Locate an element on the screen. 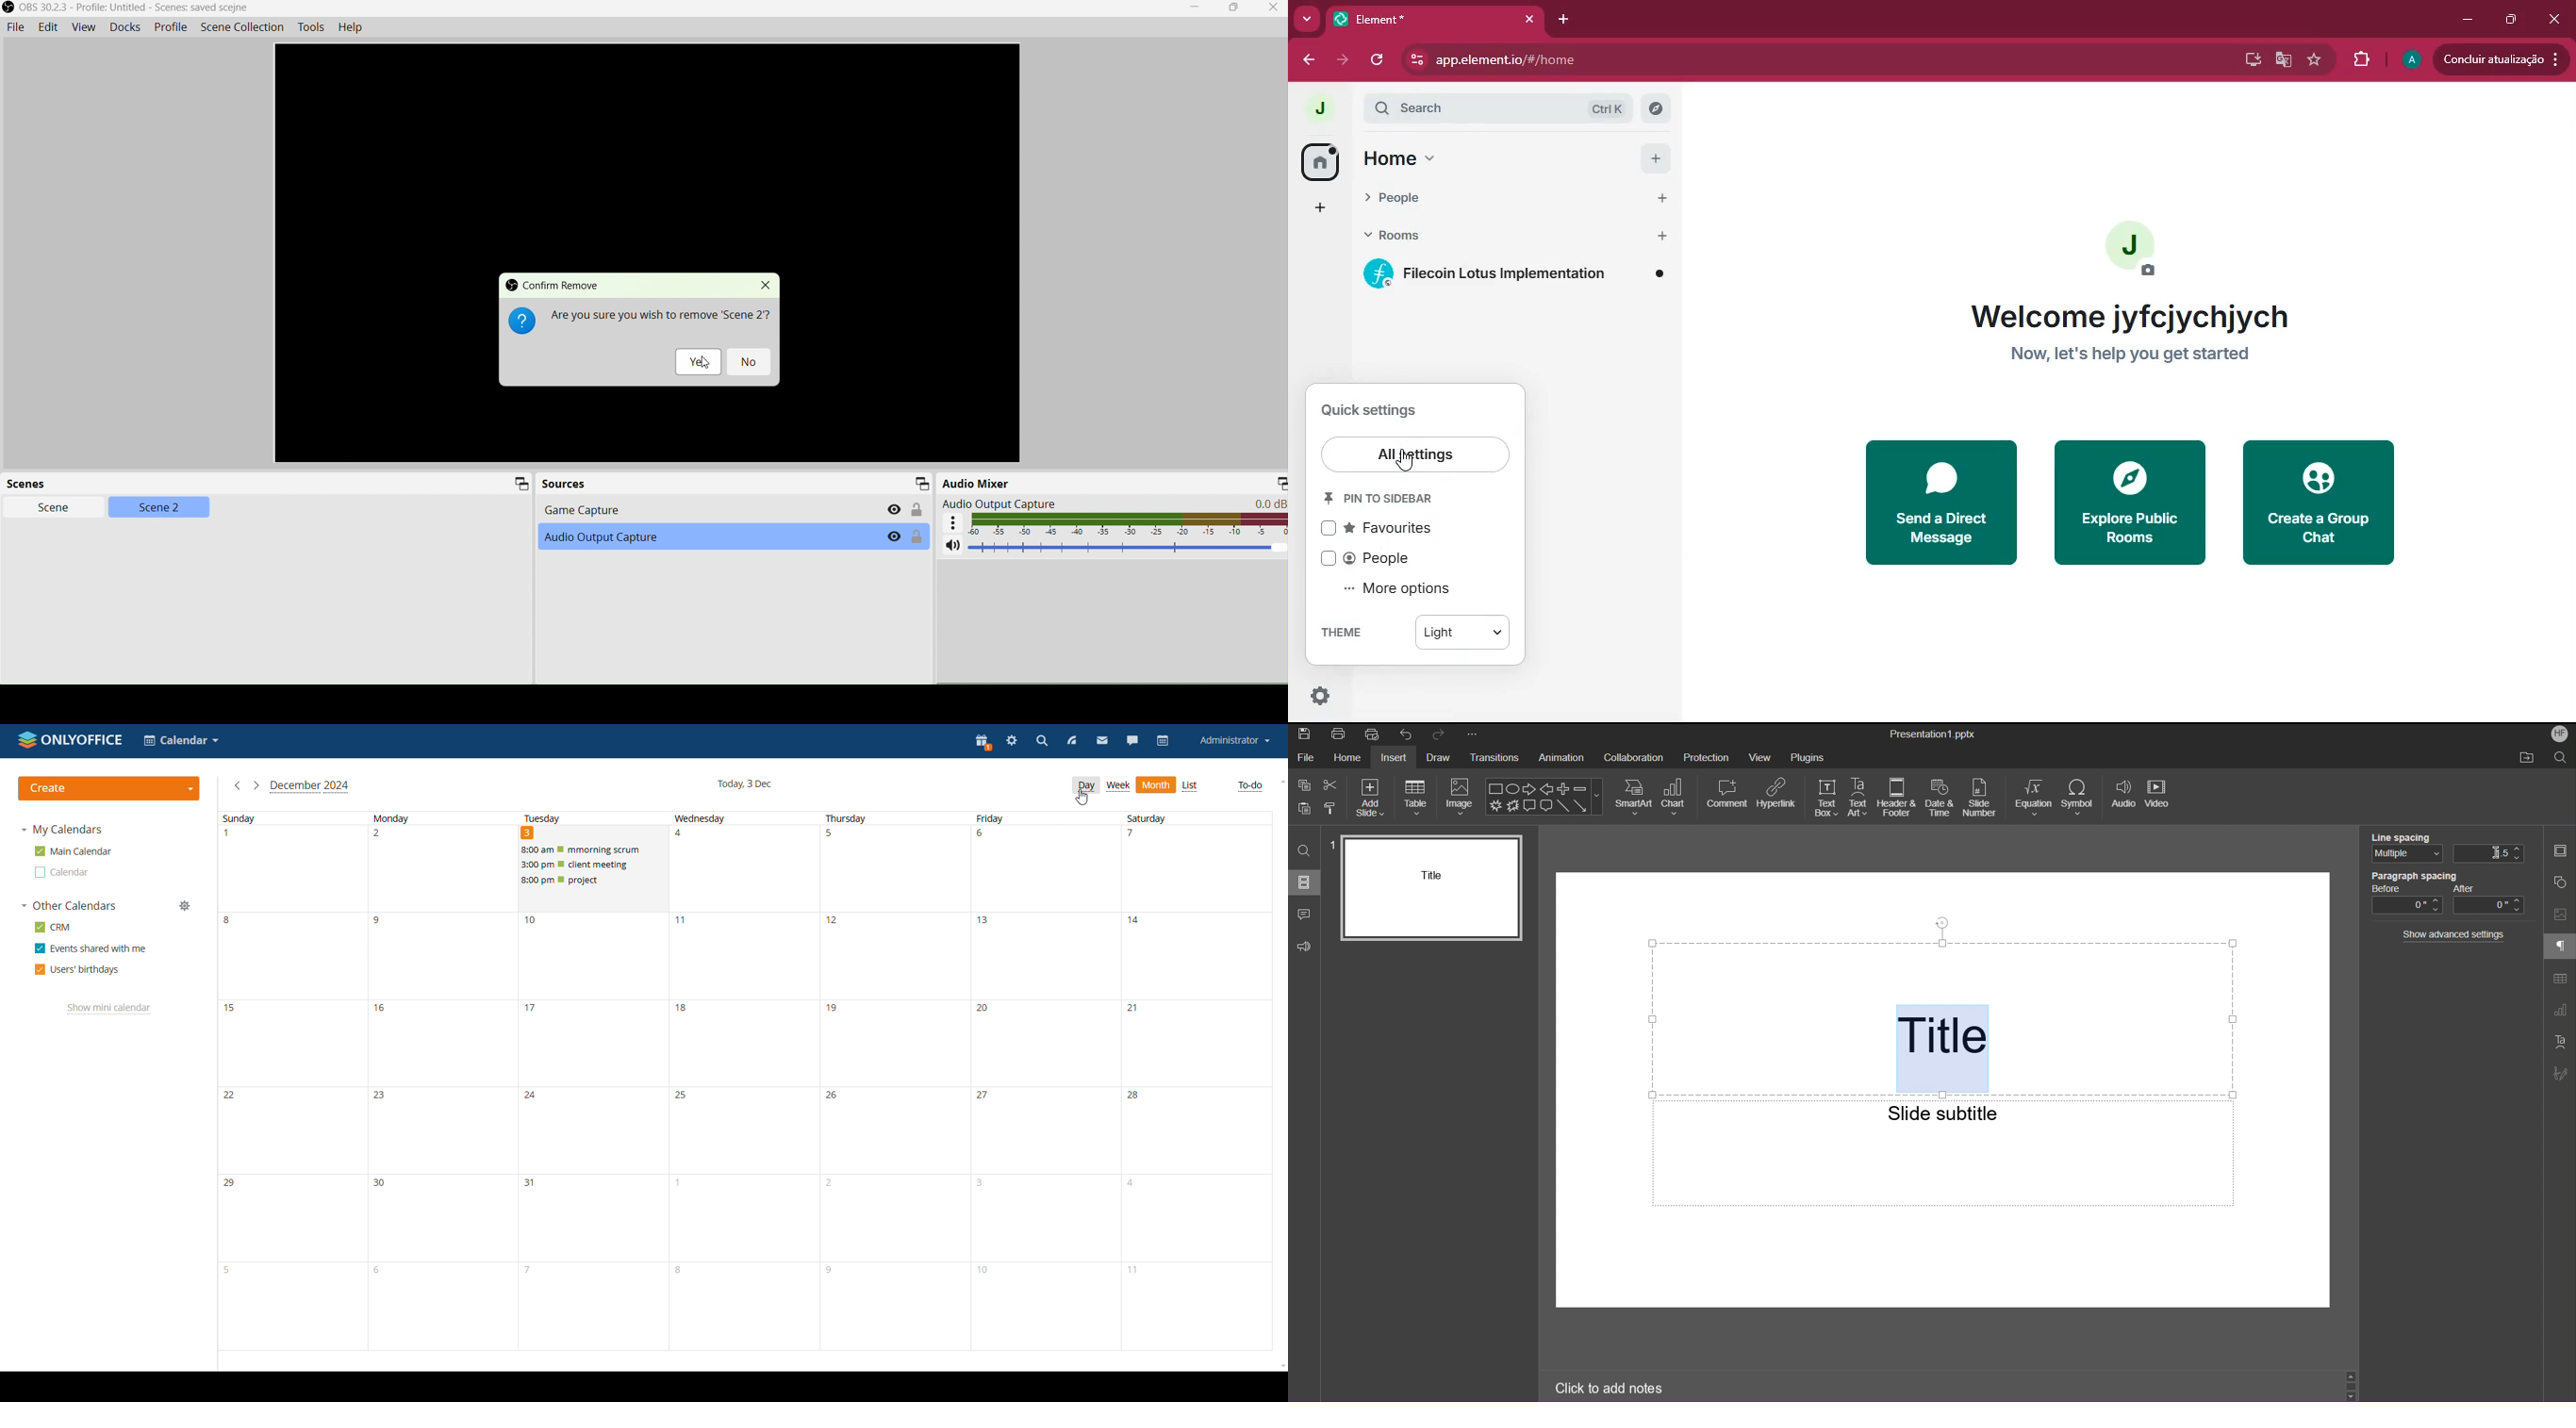 The height and width of the screenshot is (1428, 2576). Search is located at coordinates (2561, 758).